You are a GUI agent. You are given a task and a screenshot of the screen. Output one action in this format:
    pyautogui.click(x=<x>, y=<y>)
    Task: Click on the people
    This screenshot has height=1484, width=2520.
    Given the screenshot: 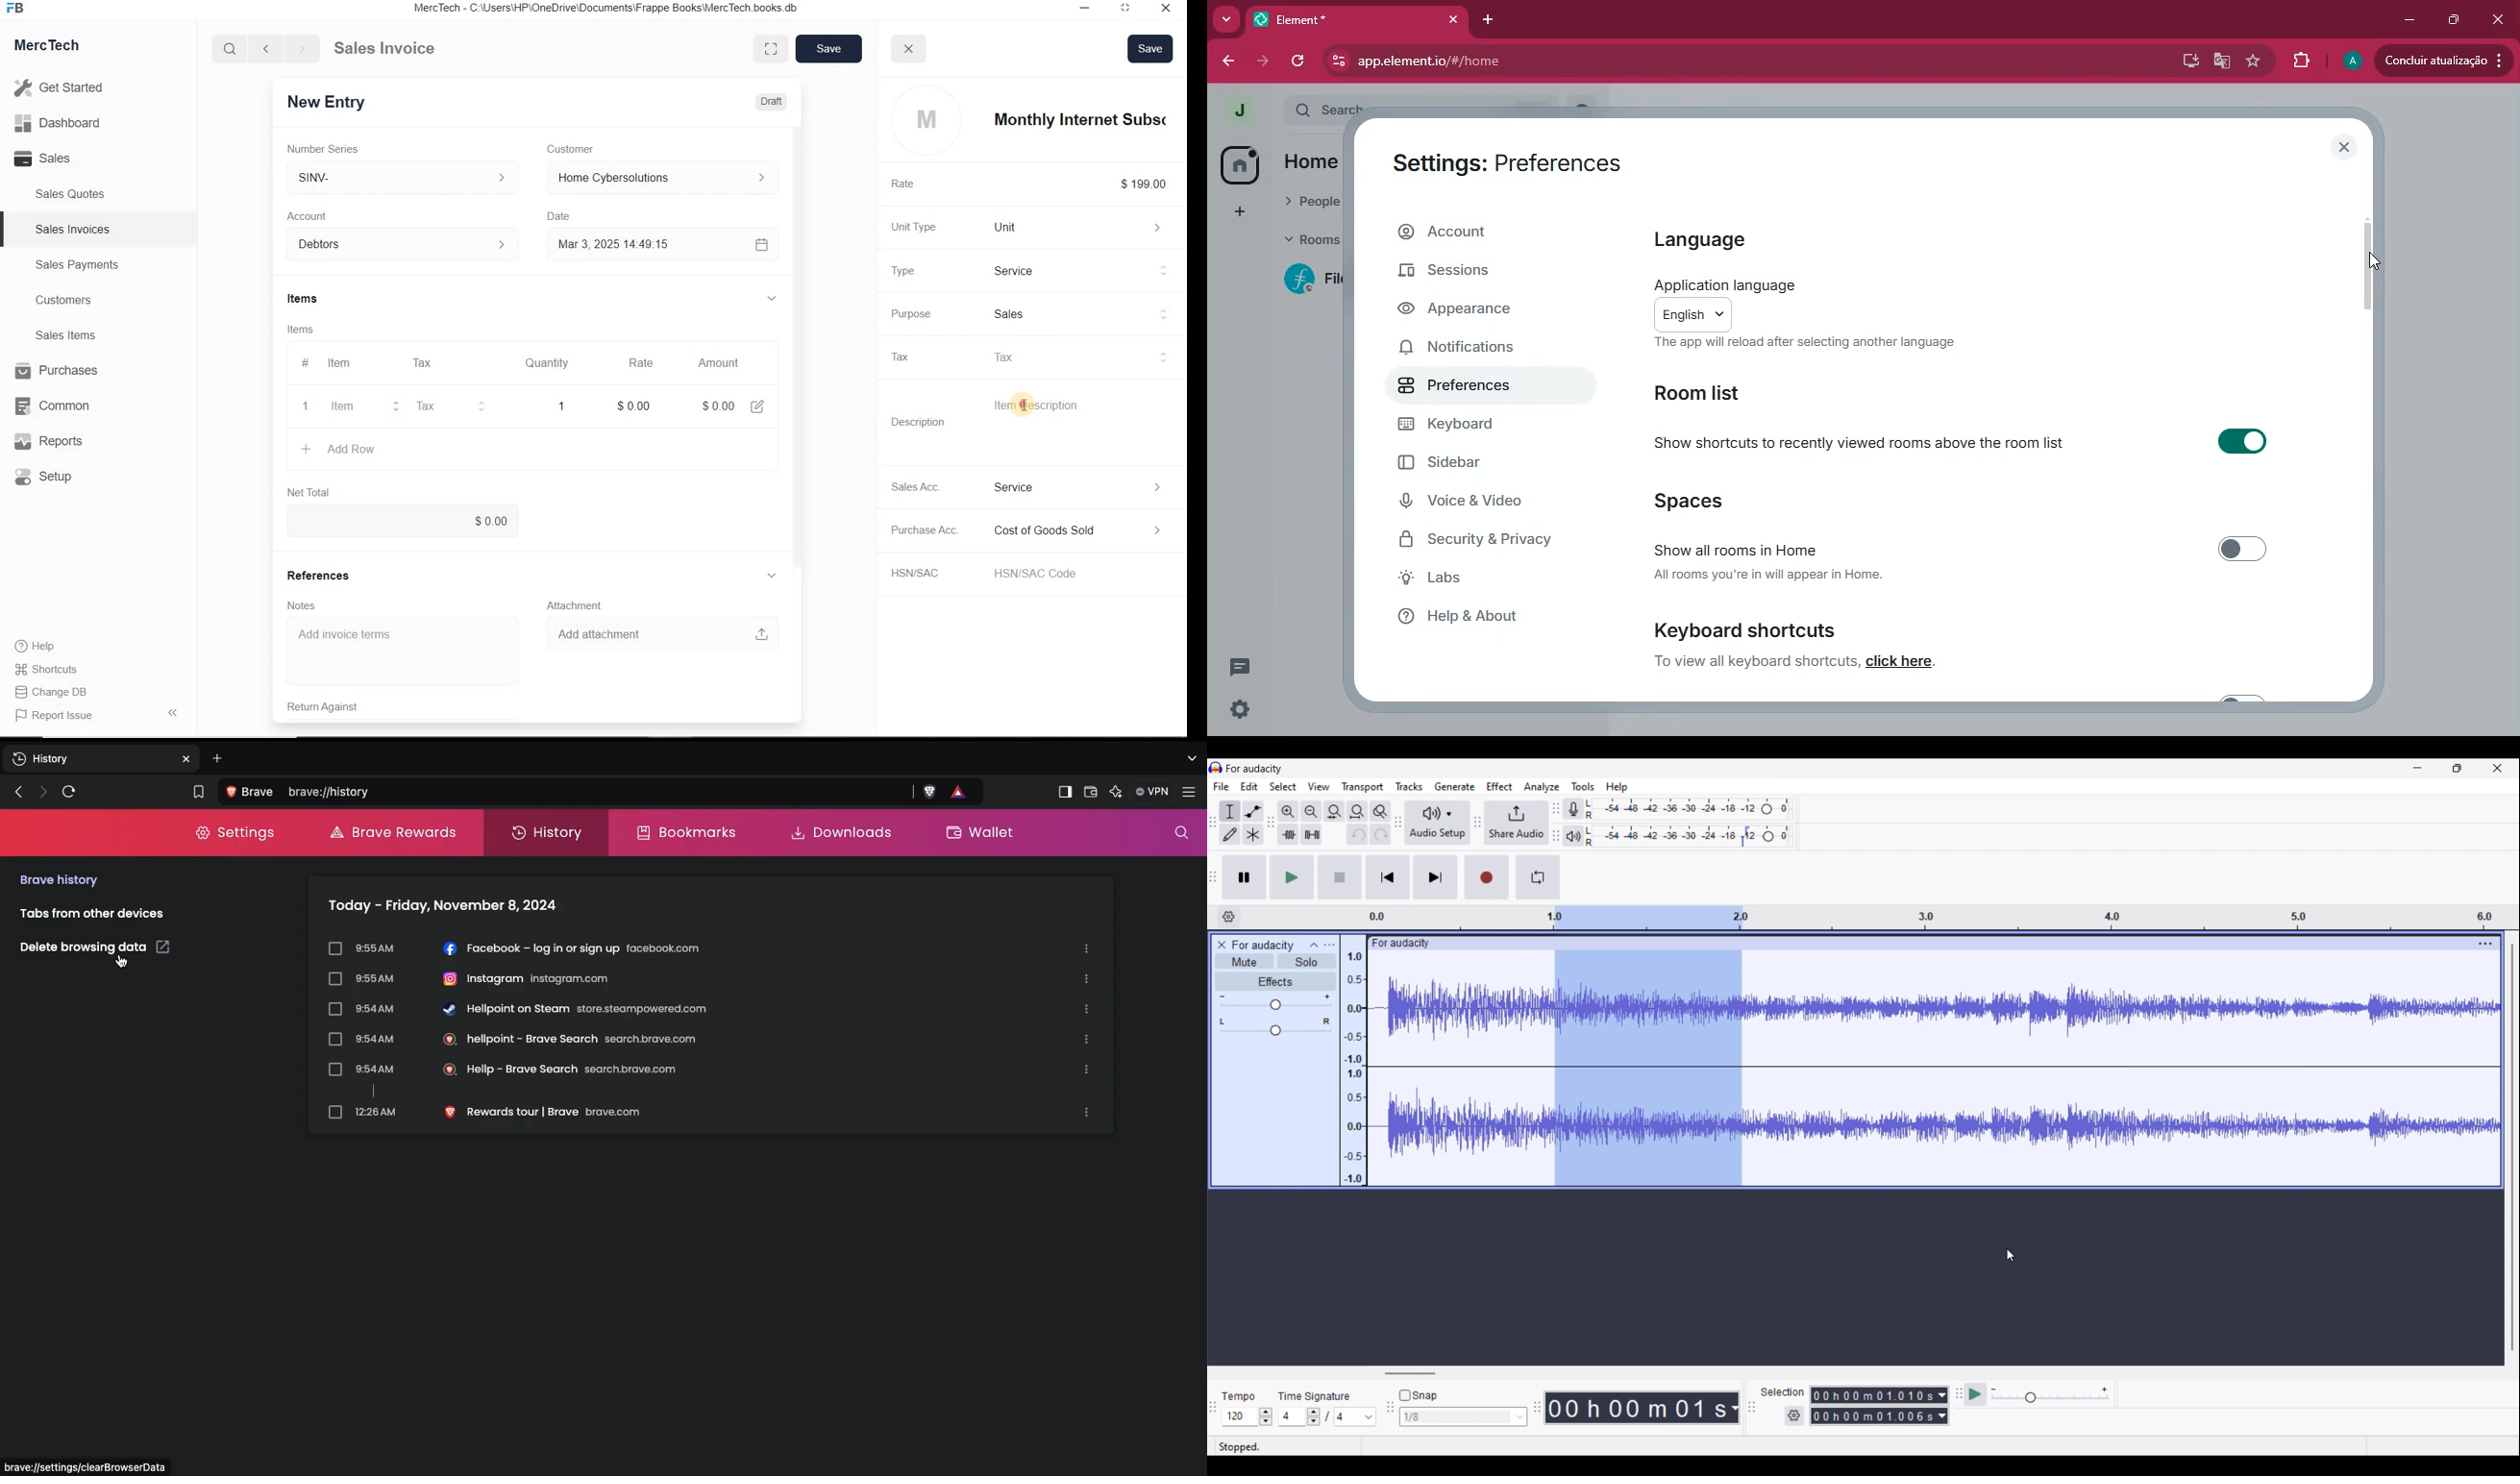 What is the action you would take?
    pyautogui.click(x=1307, y=203)
    